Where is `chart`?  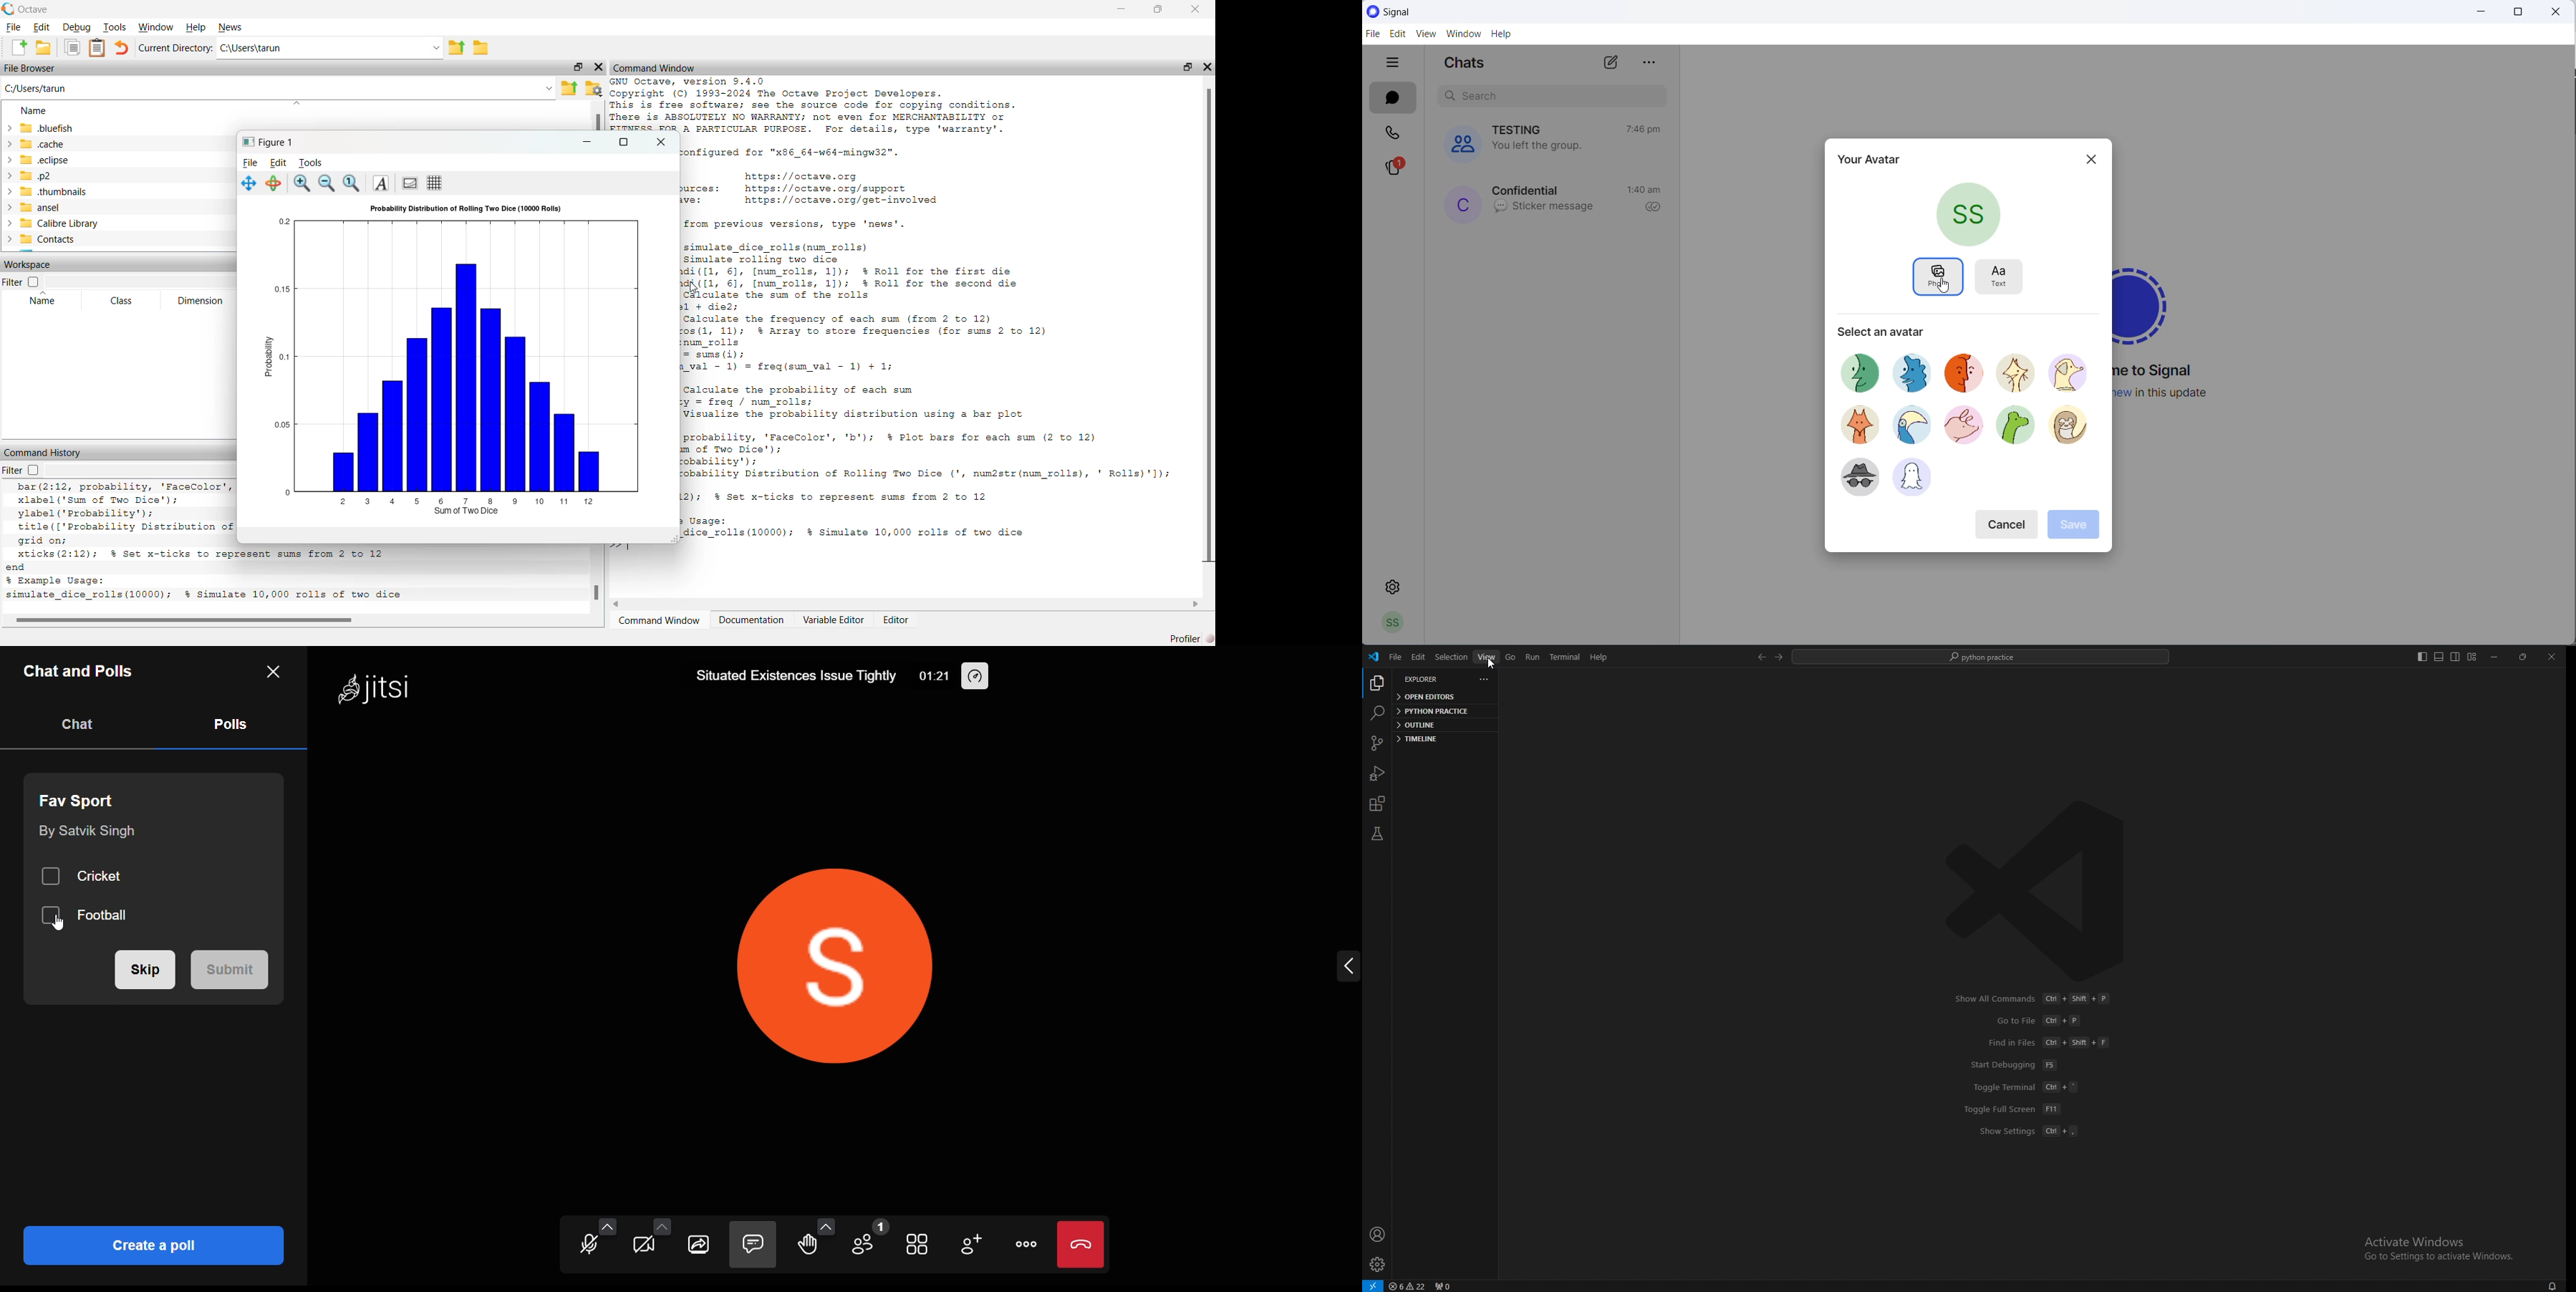 chart is located at coordinates (452, 362).